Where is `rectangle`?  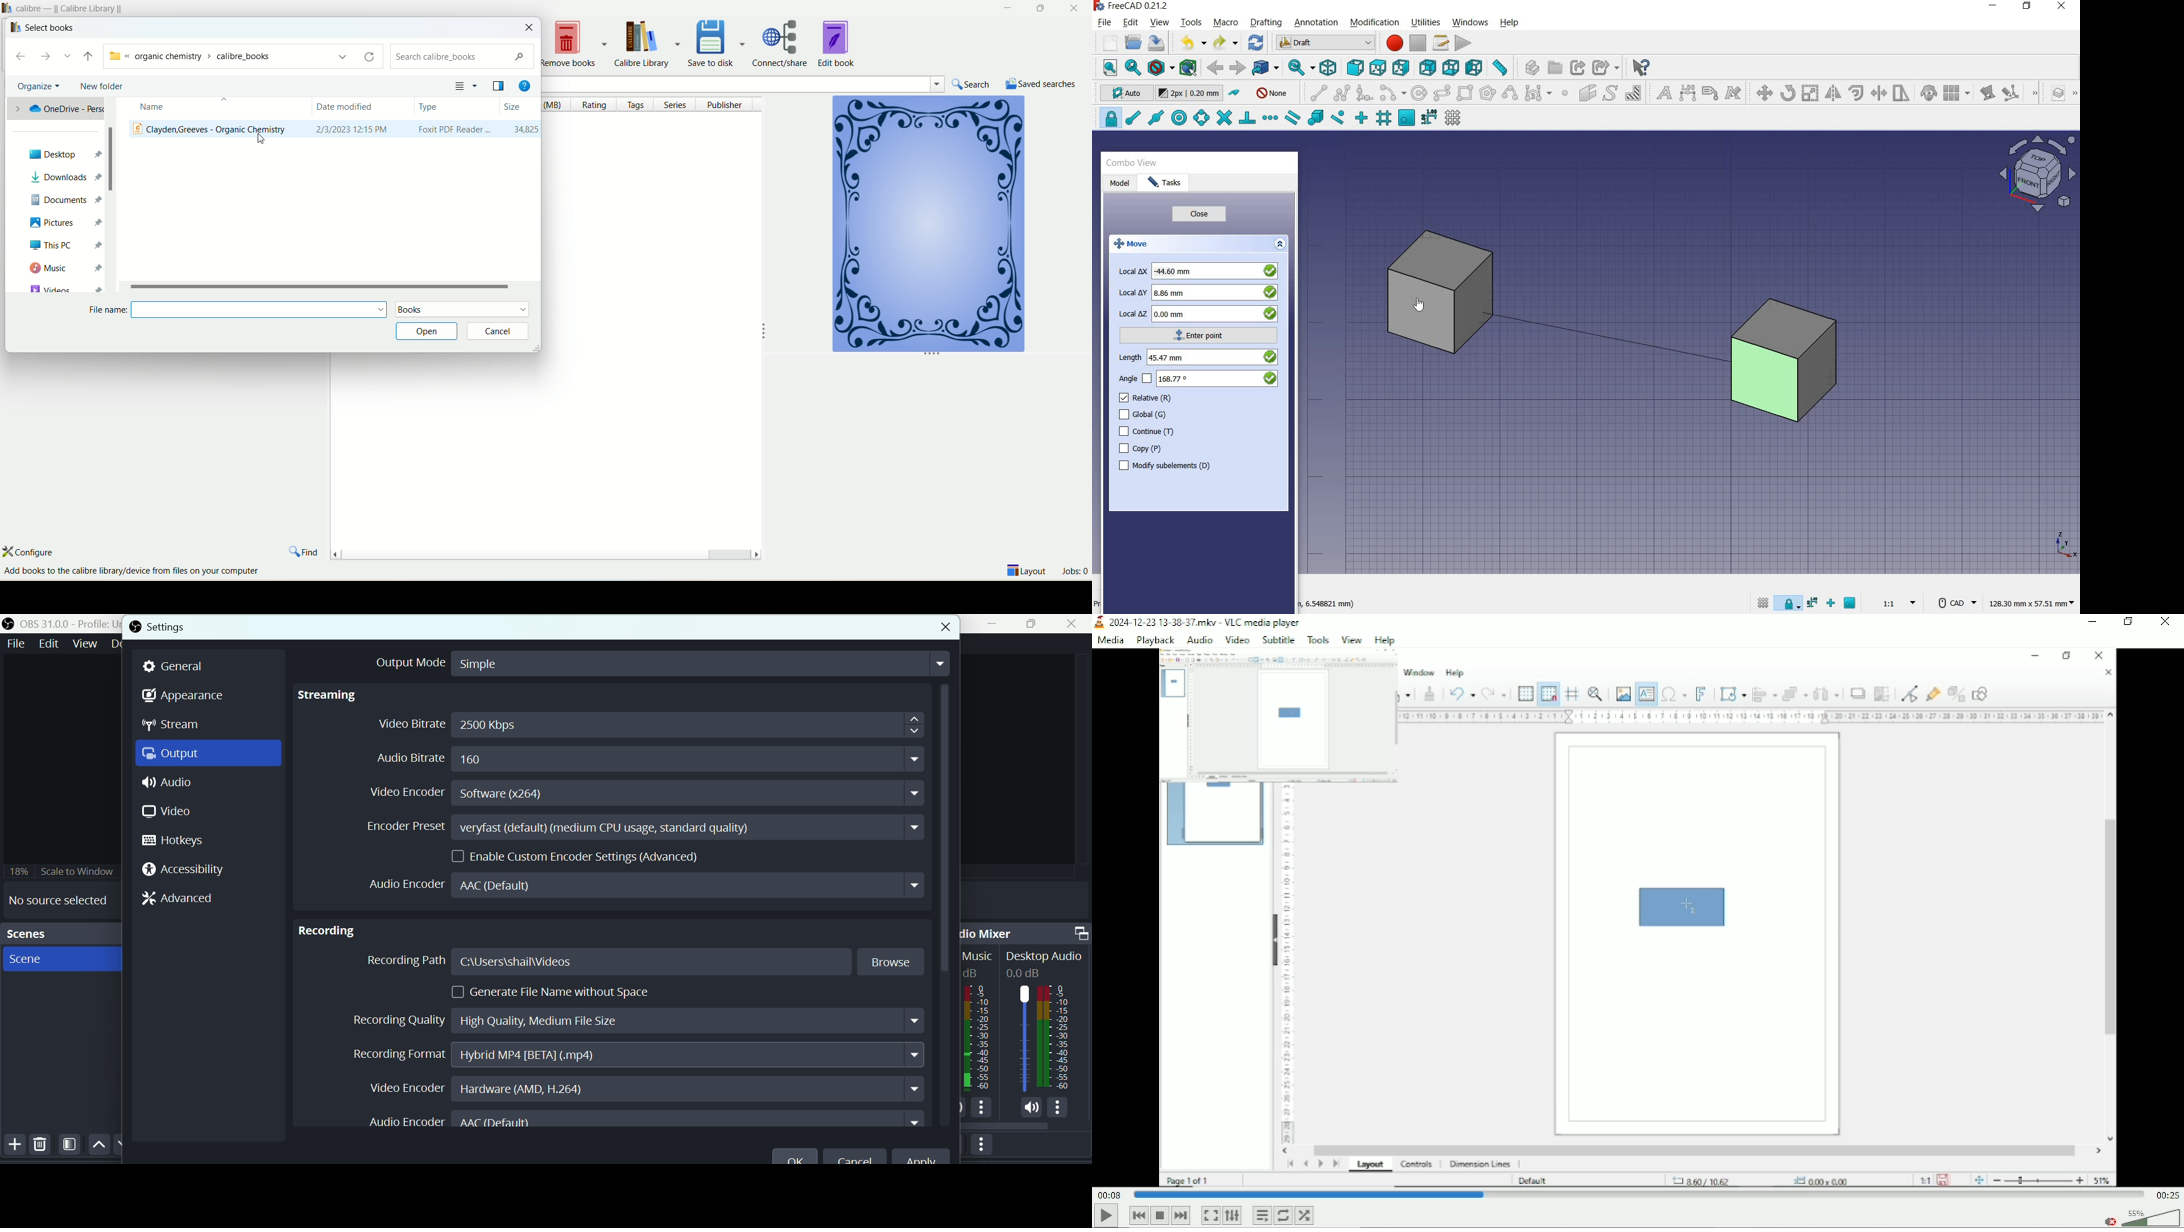 rectangle is located at coordinates (1467, 93).